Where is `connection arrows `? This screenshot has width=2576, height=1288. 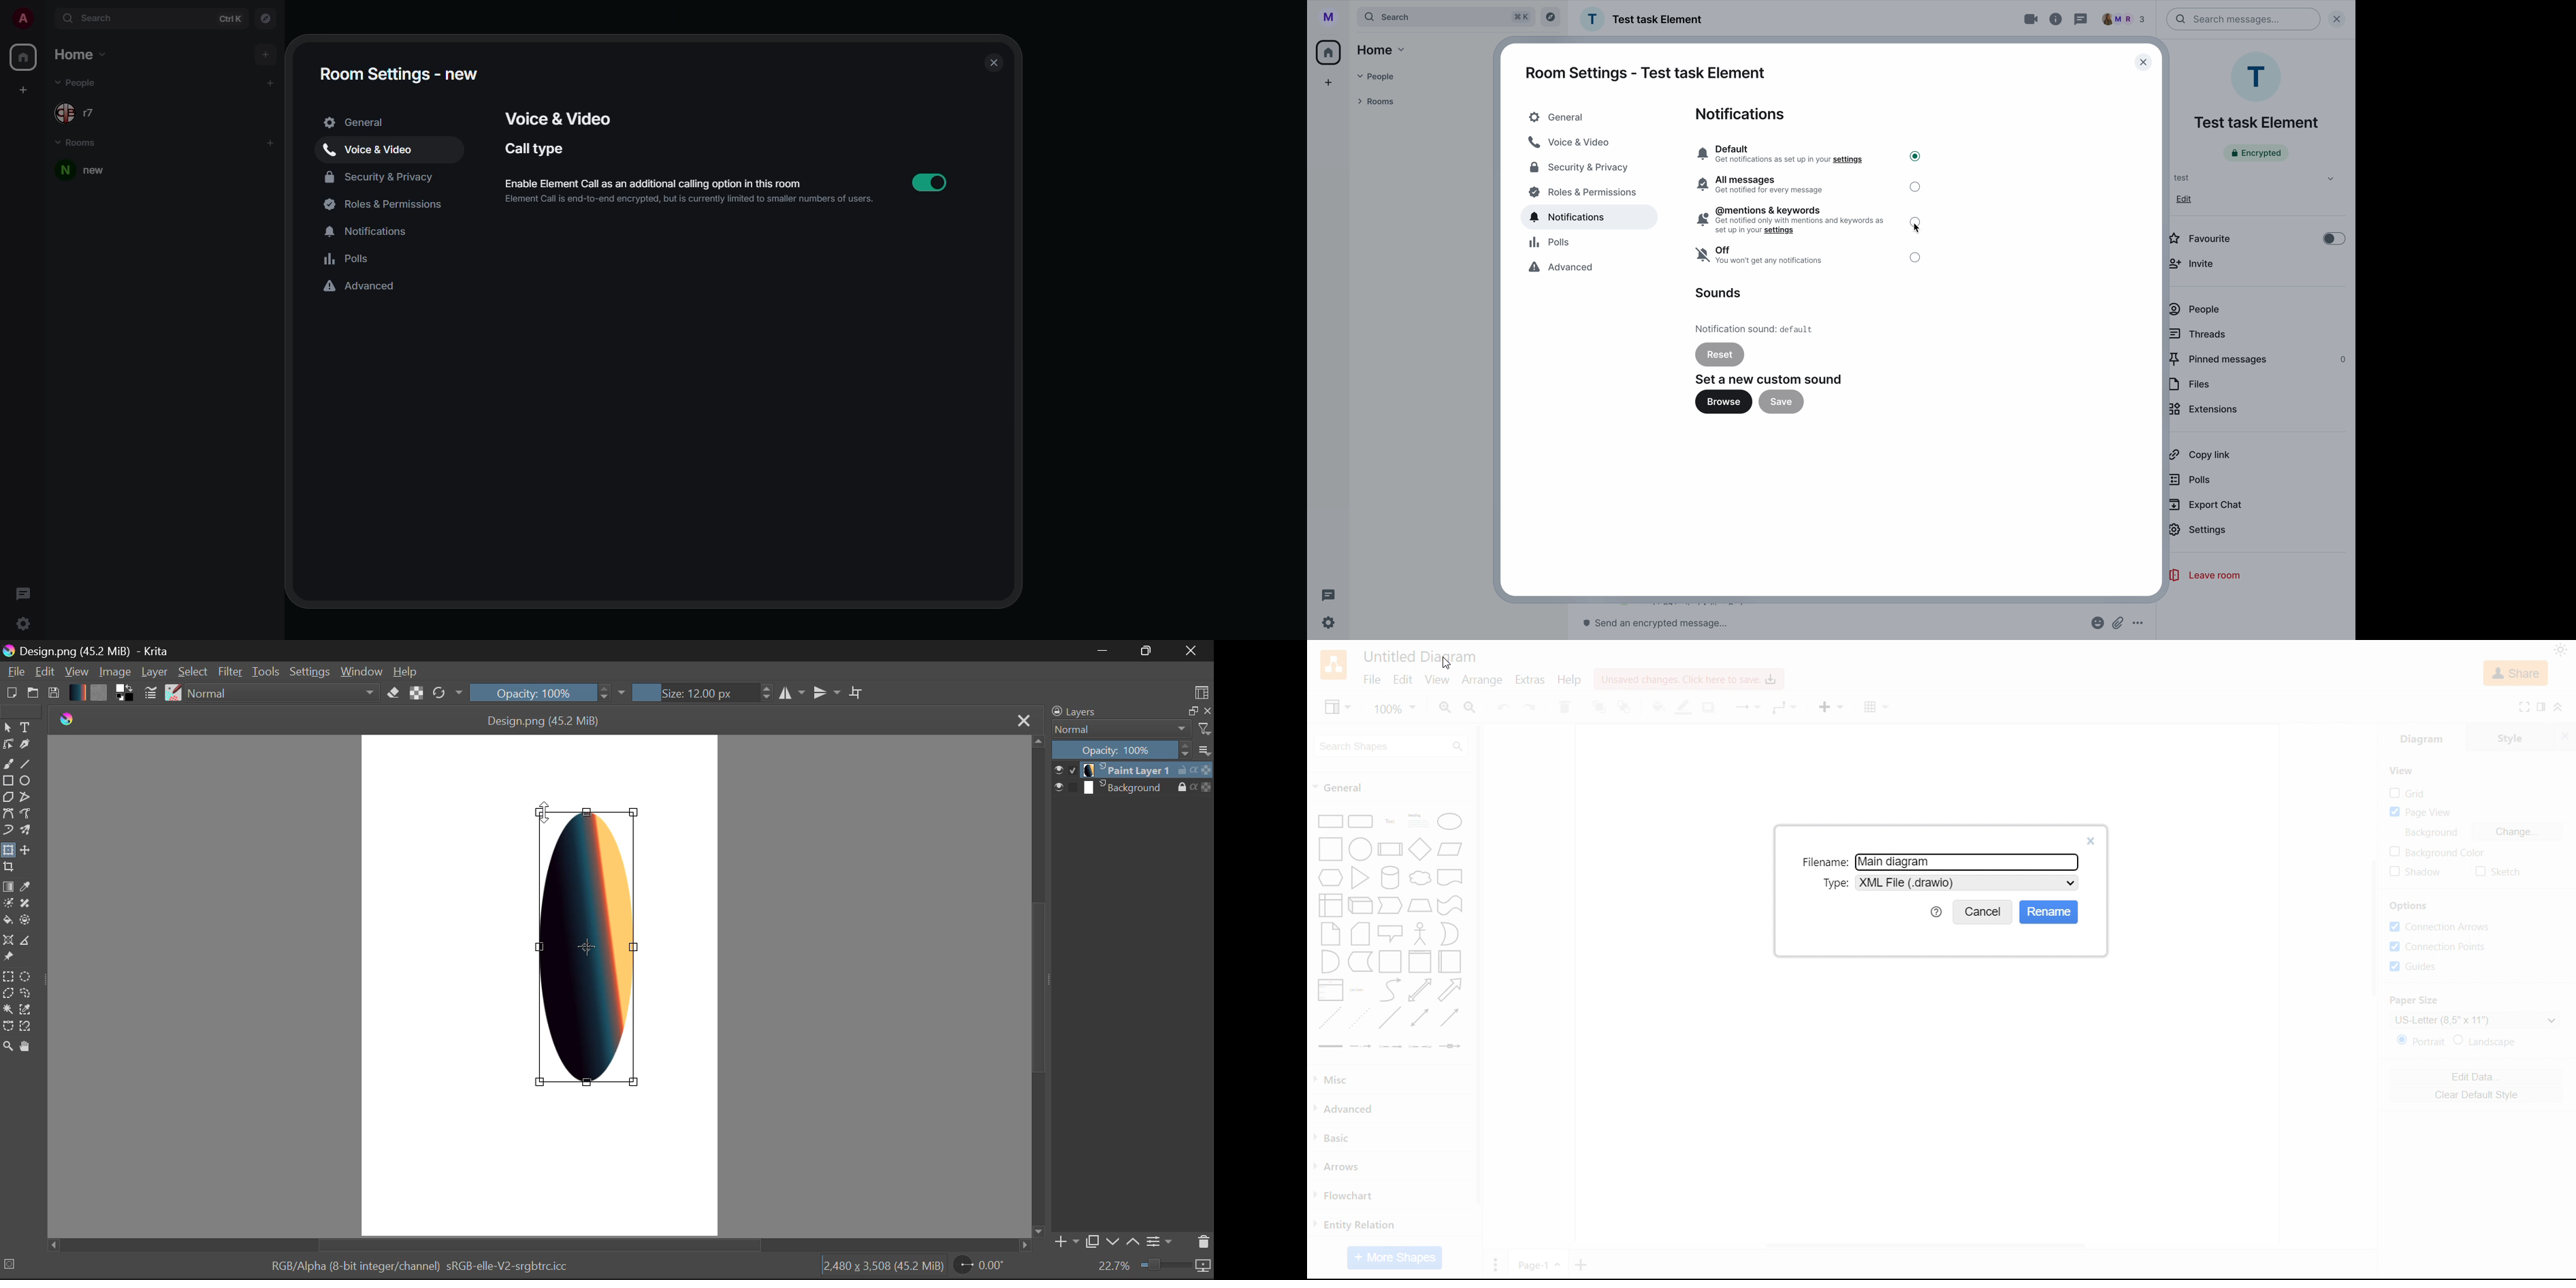 connection arrows  is located at coordinates (2440, 927).